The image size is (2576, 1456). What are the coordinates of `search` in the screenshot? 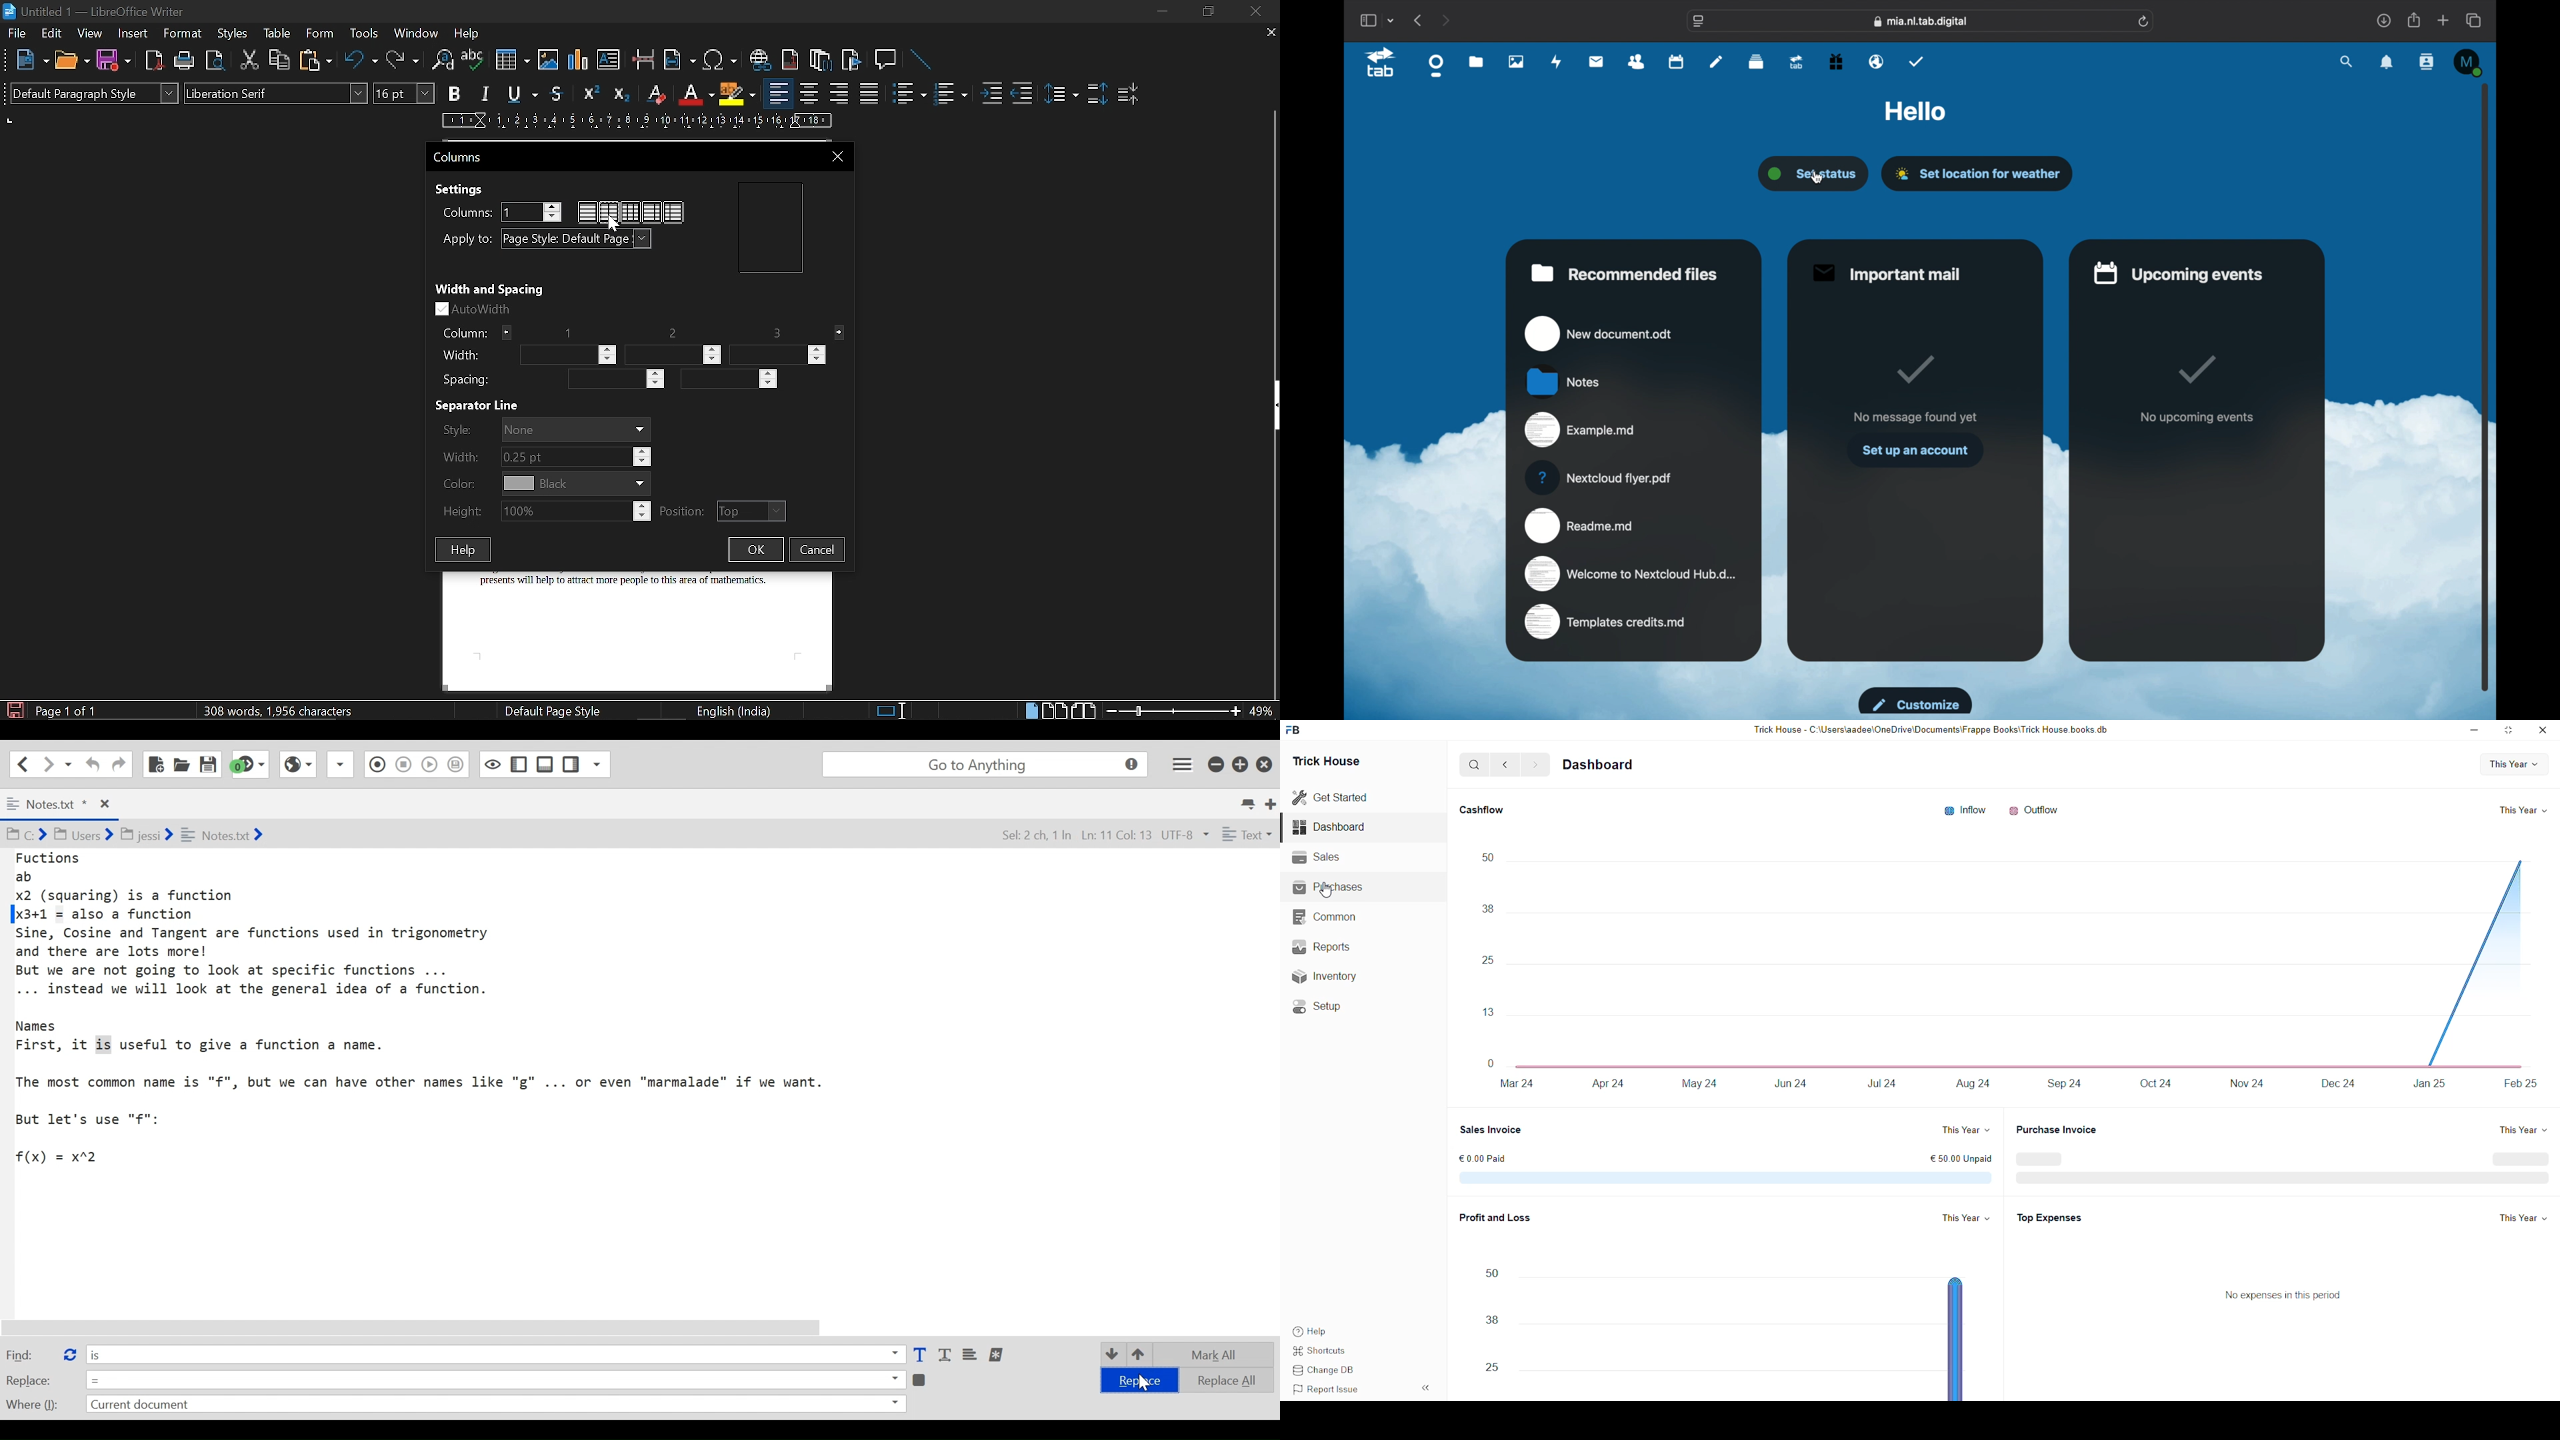 It's located at (2347, 62).